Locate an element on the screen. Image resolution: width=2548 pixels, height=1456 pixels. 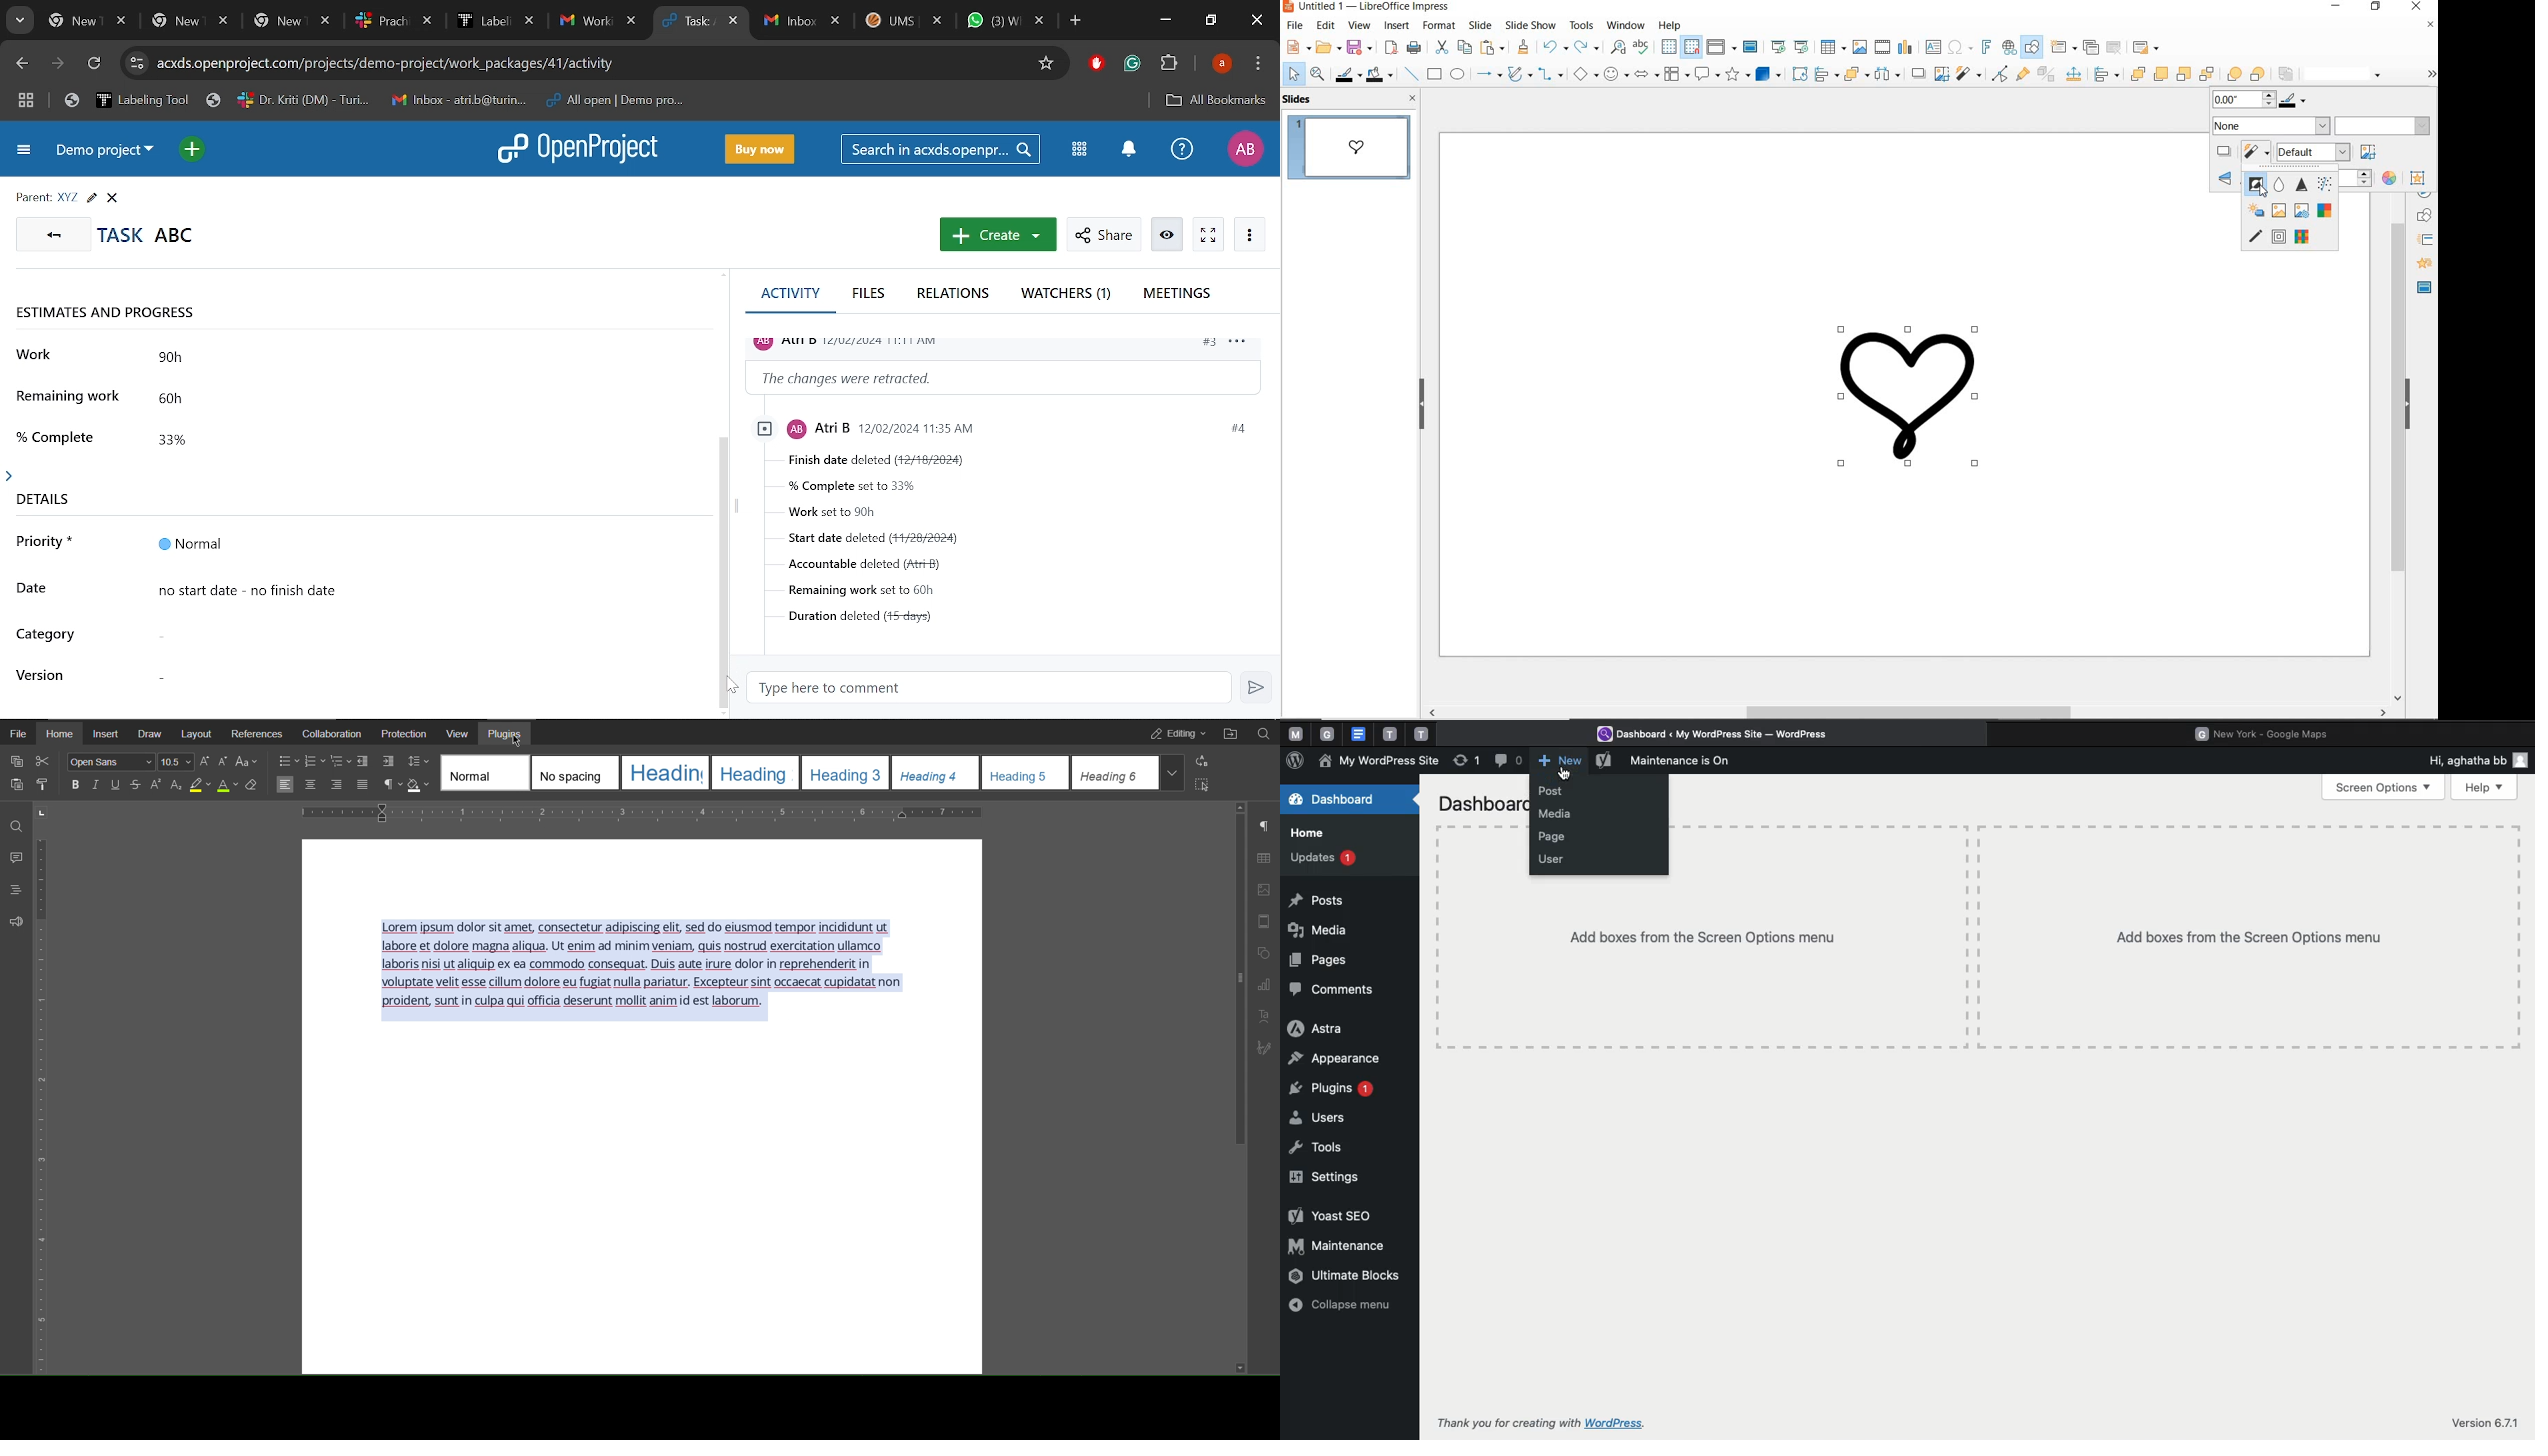
behind object is located at coordinates (2259, 74).